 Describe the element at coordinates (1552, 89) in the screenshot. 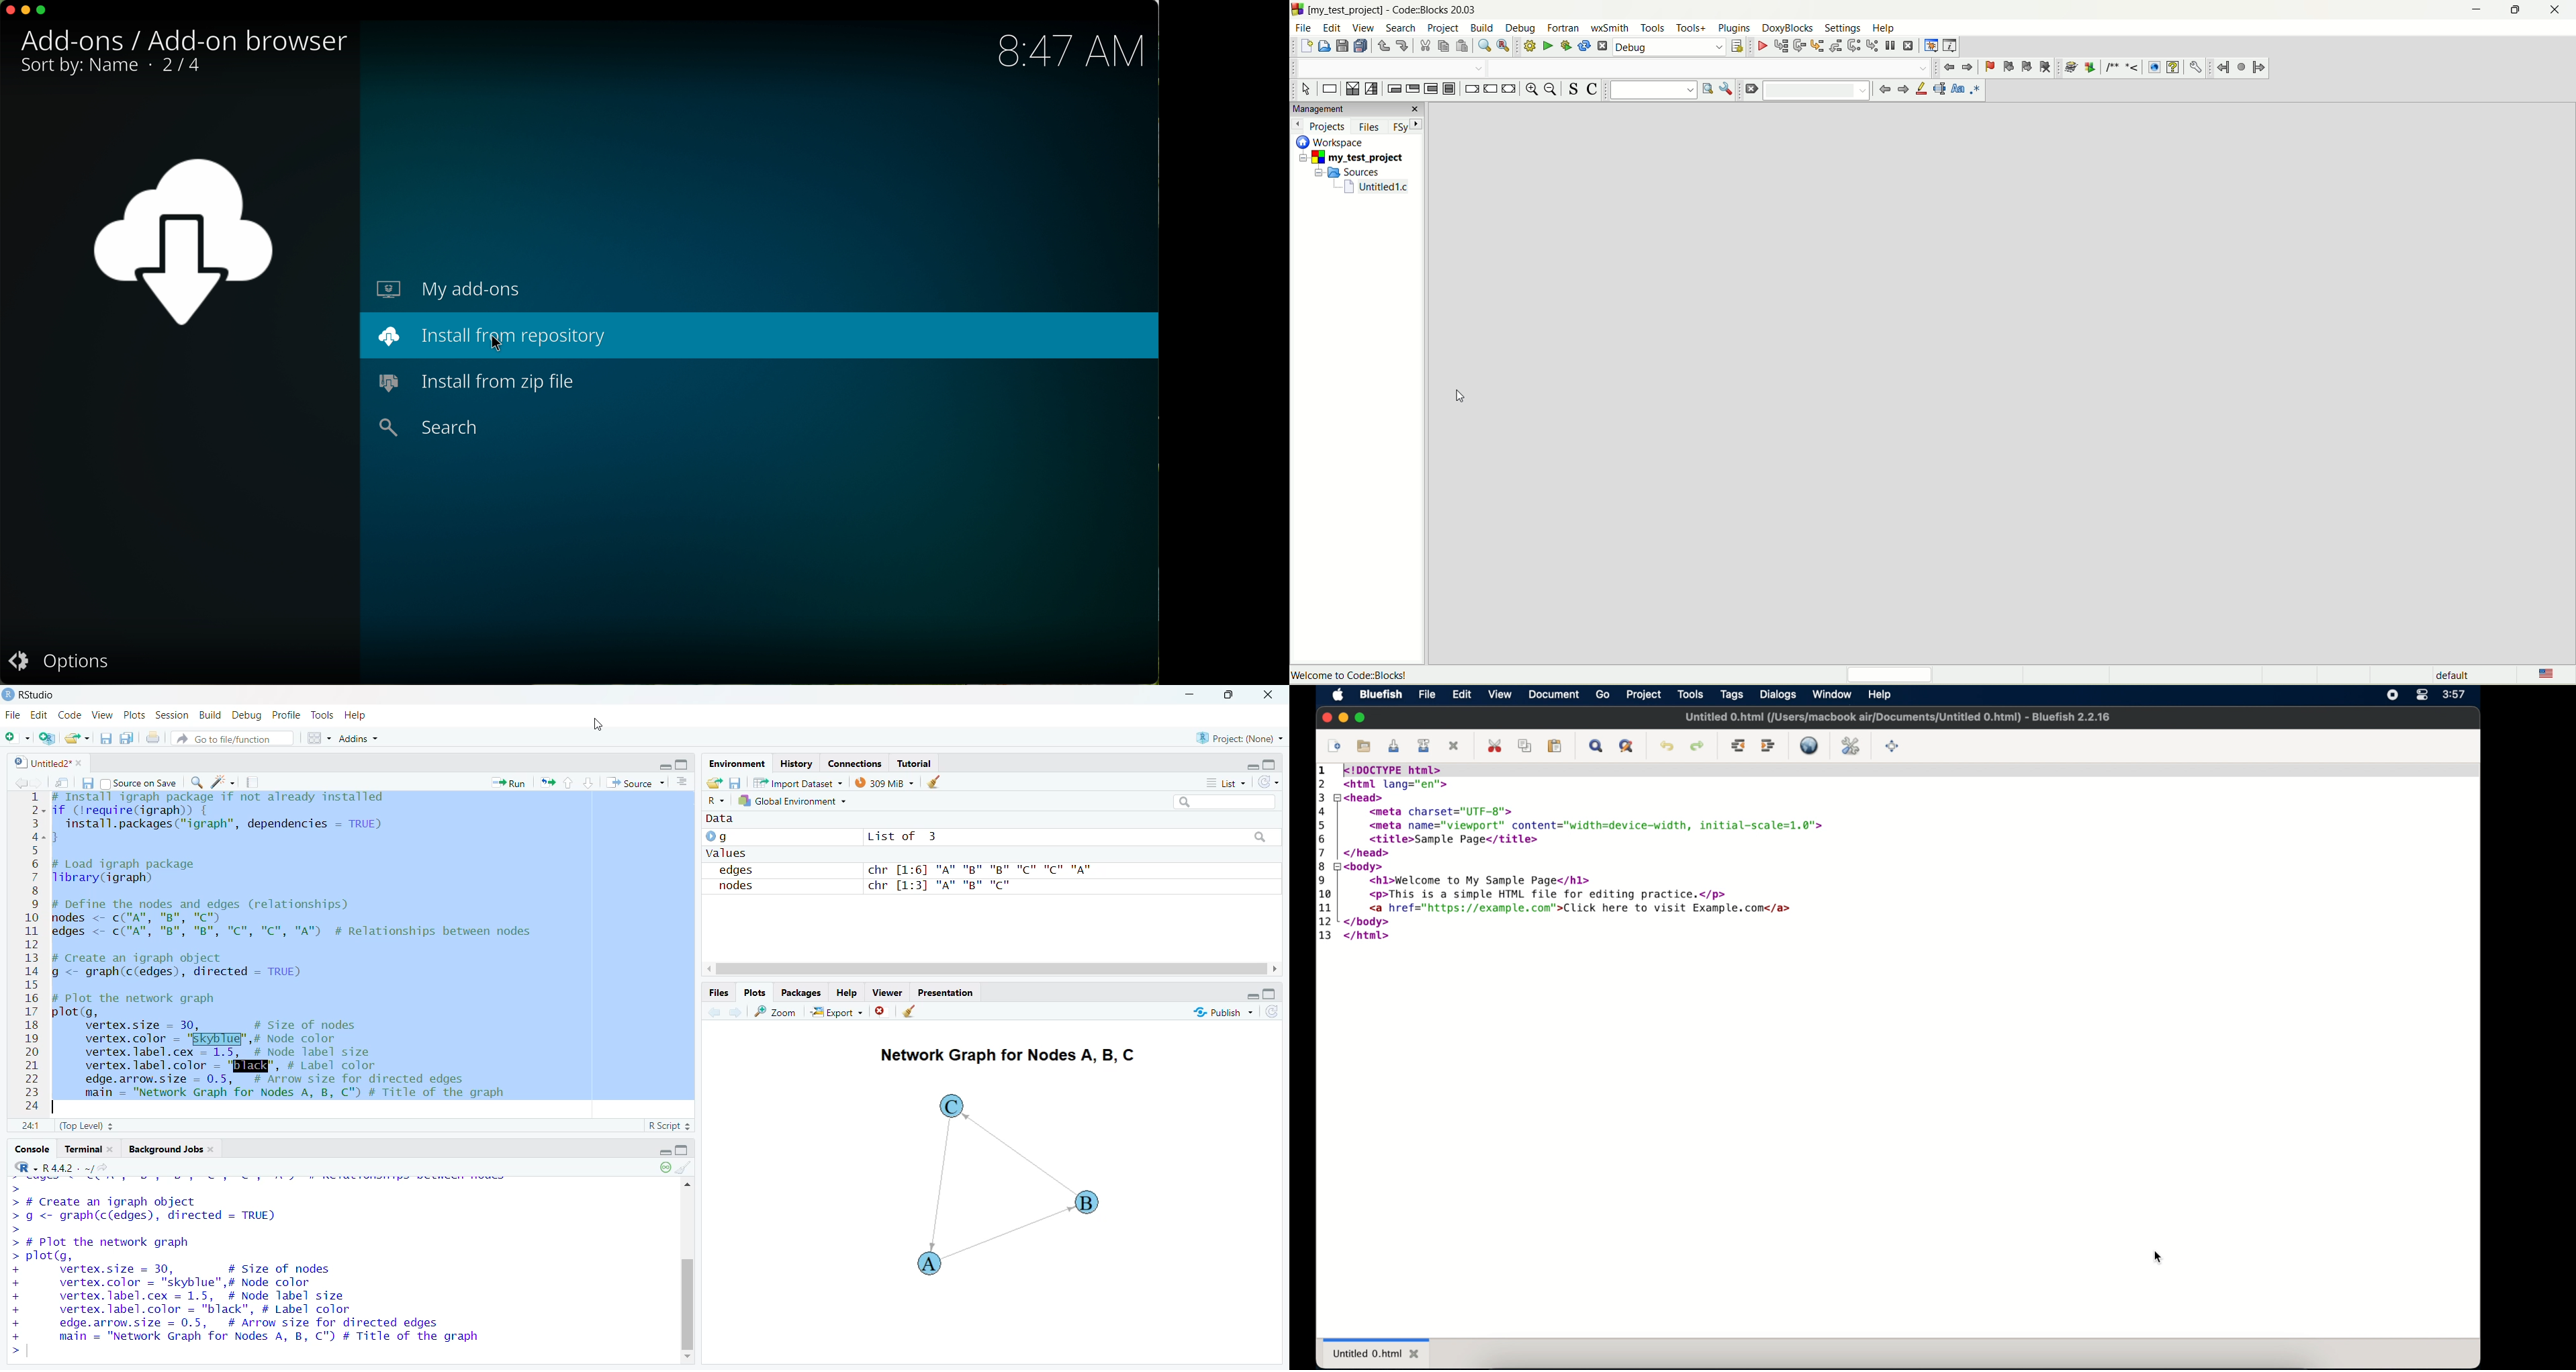

I see `zoom out` at that location.